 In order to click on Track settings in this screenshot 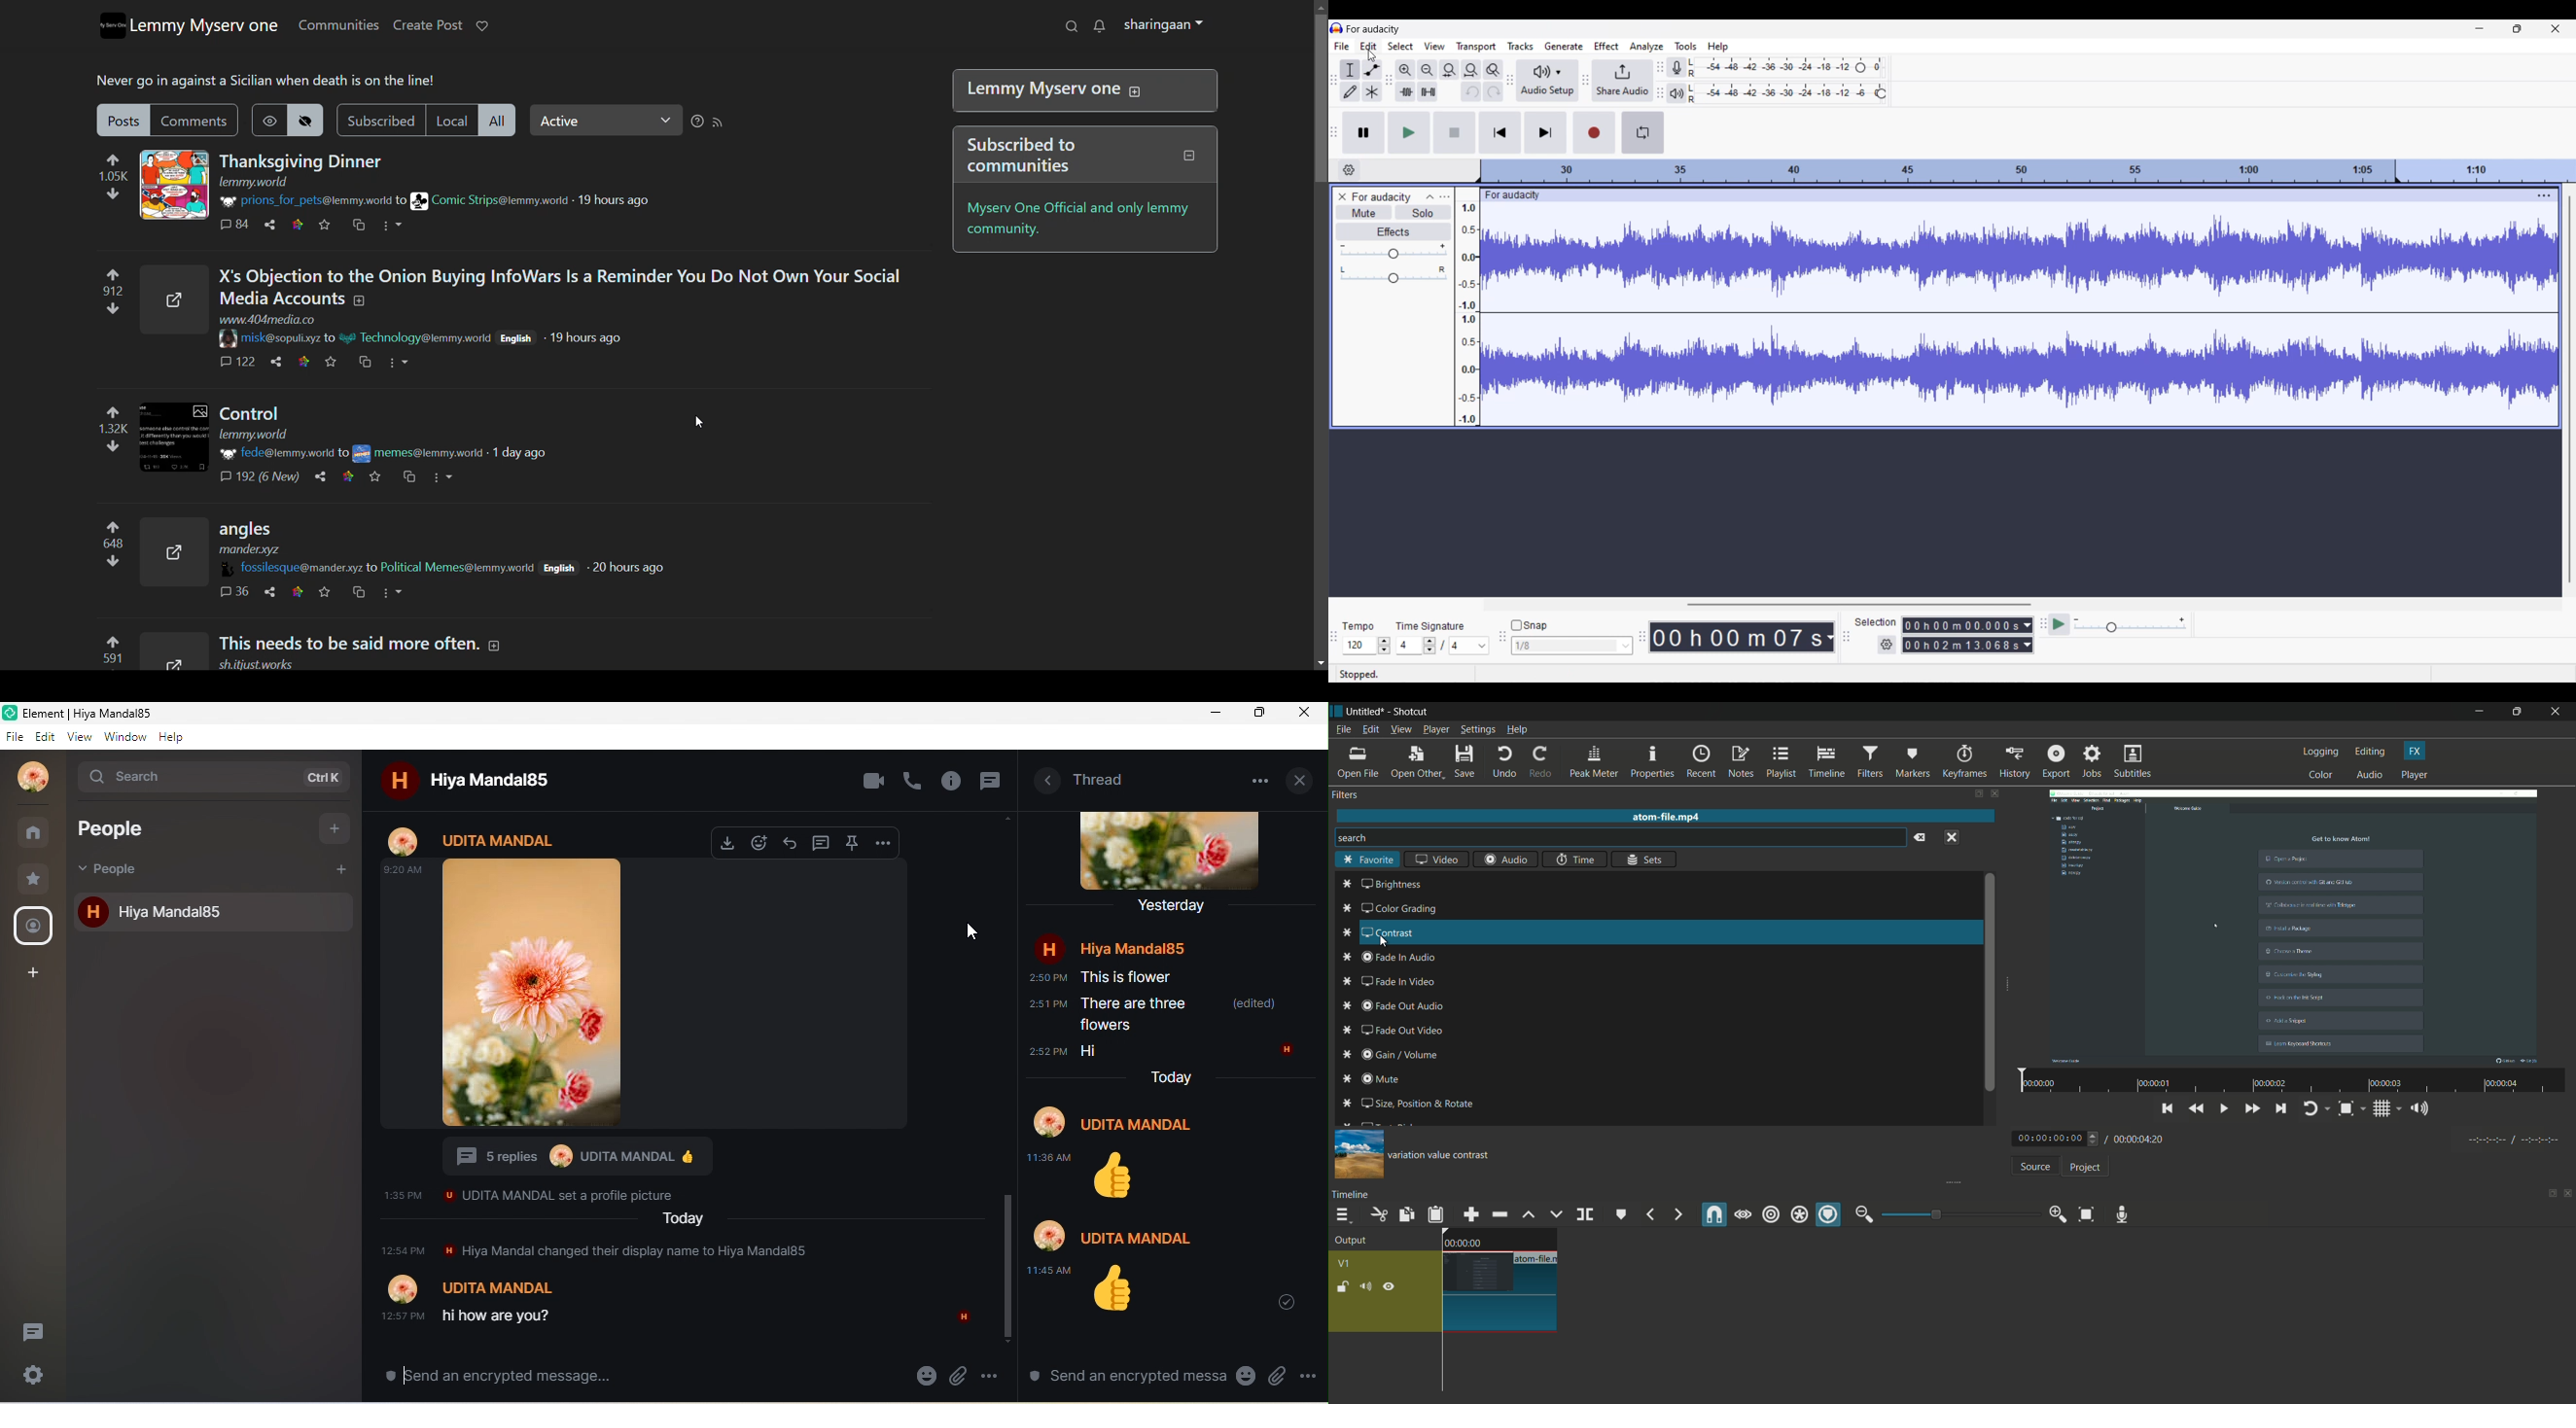, I will do `click(2545, 195)`.